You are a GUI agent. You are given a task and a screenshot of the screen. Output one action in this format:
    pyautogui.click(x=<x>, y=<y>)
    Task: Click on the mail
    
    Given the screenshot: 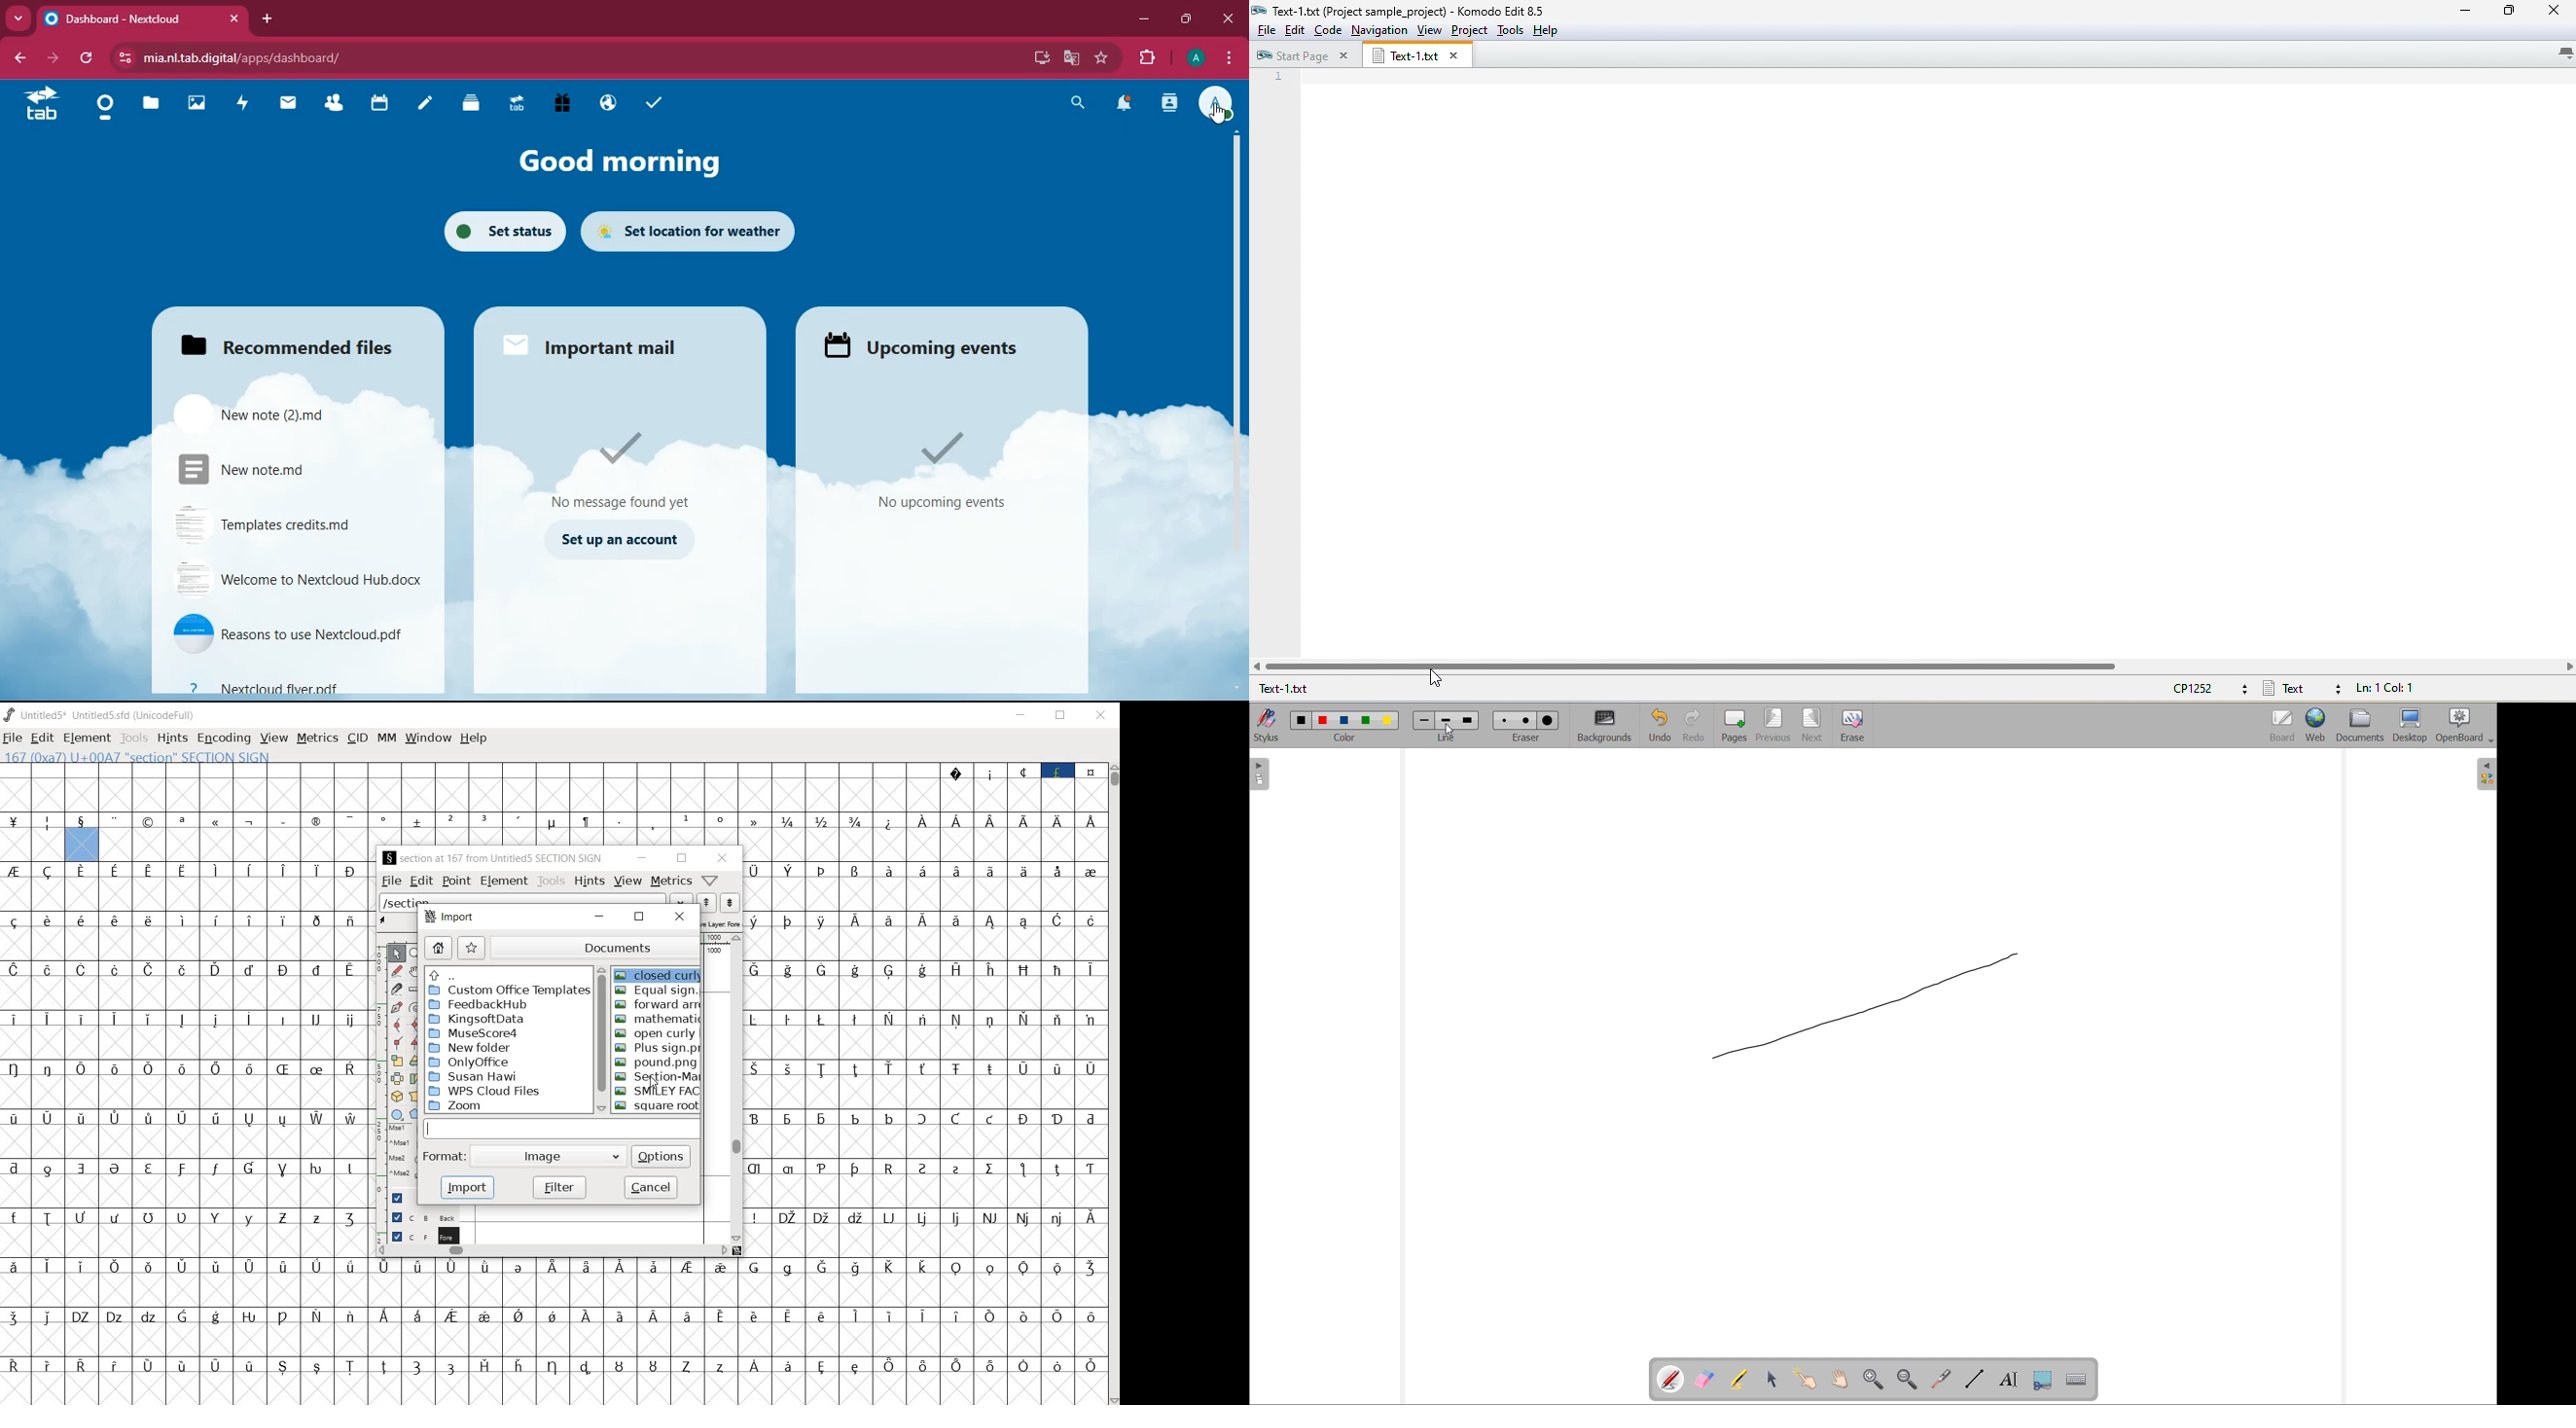 What is the action you would take?
    pyautogui.click(x=285, y=105)
    